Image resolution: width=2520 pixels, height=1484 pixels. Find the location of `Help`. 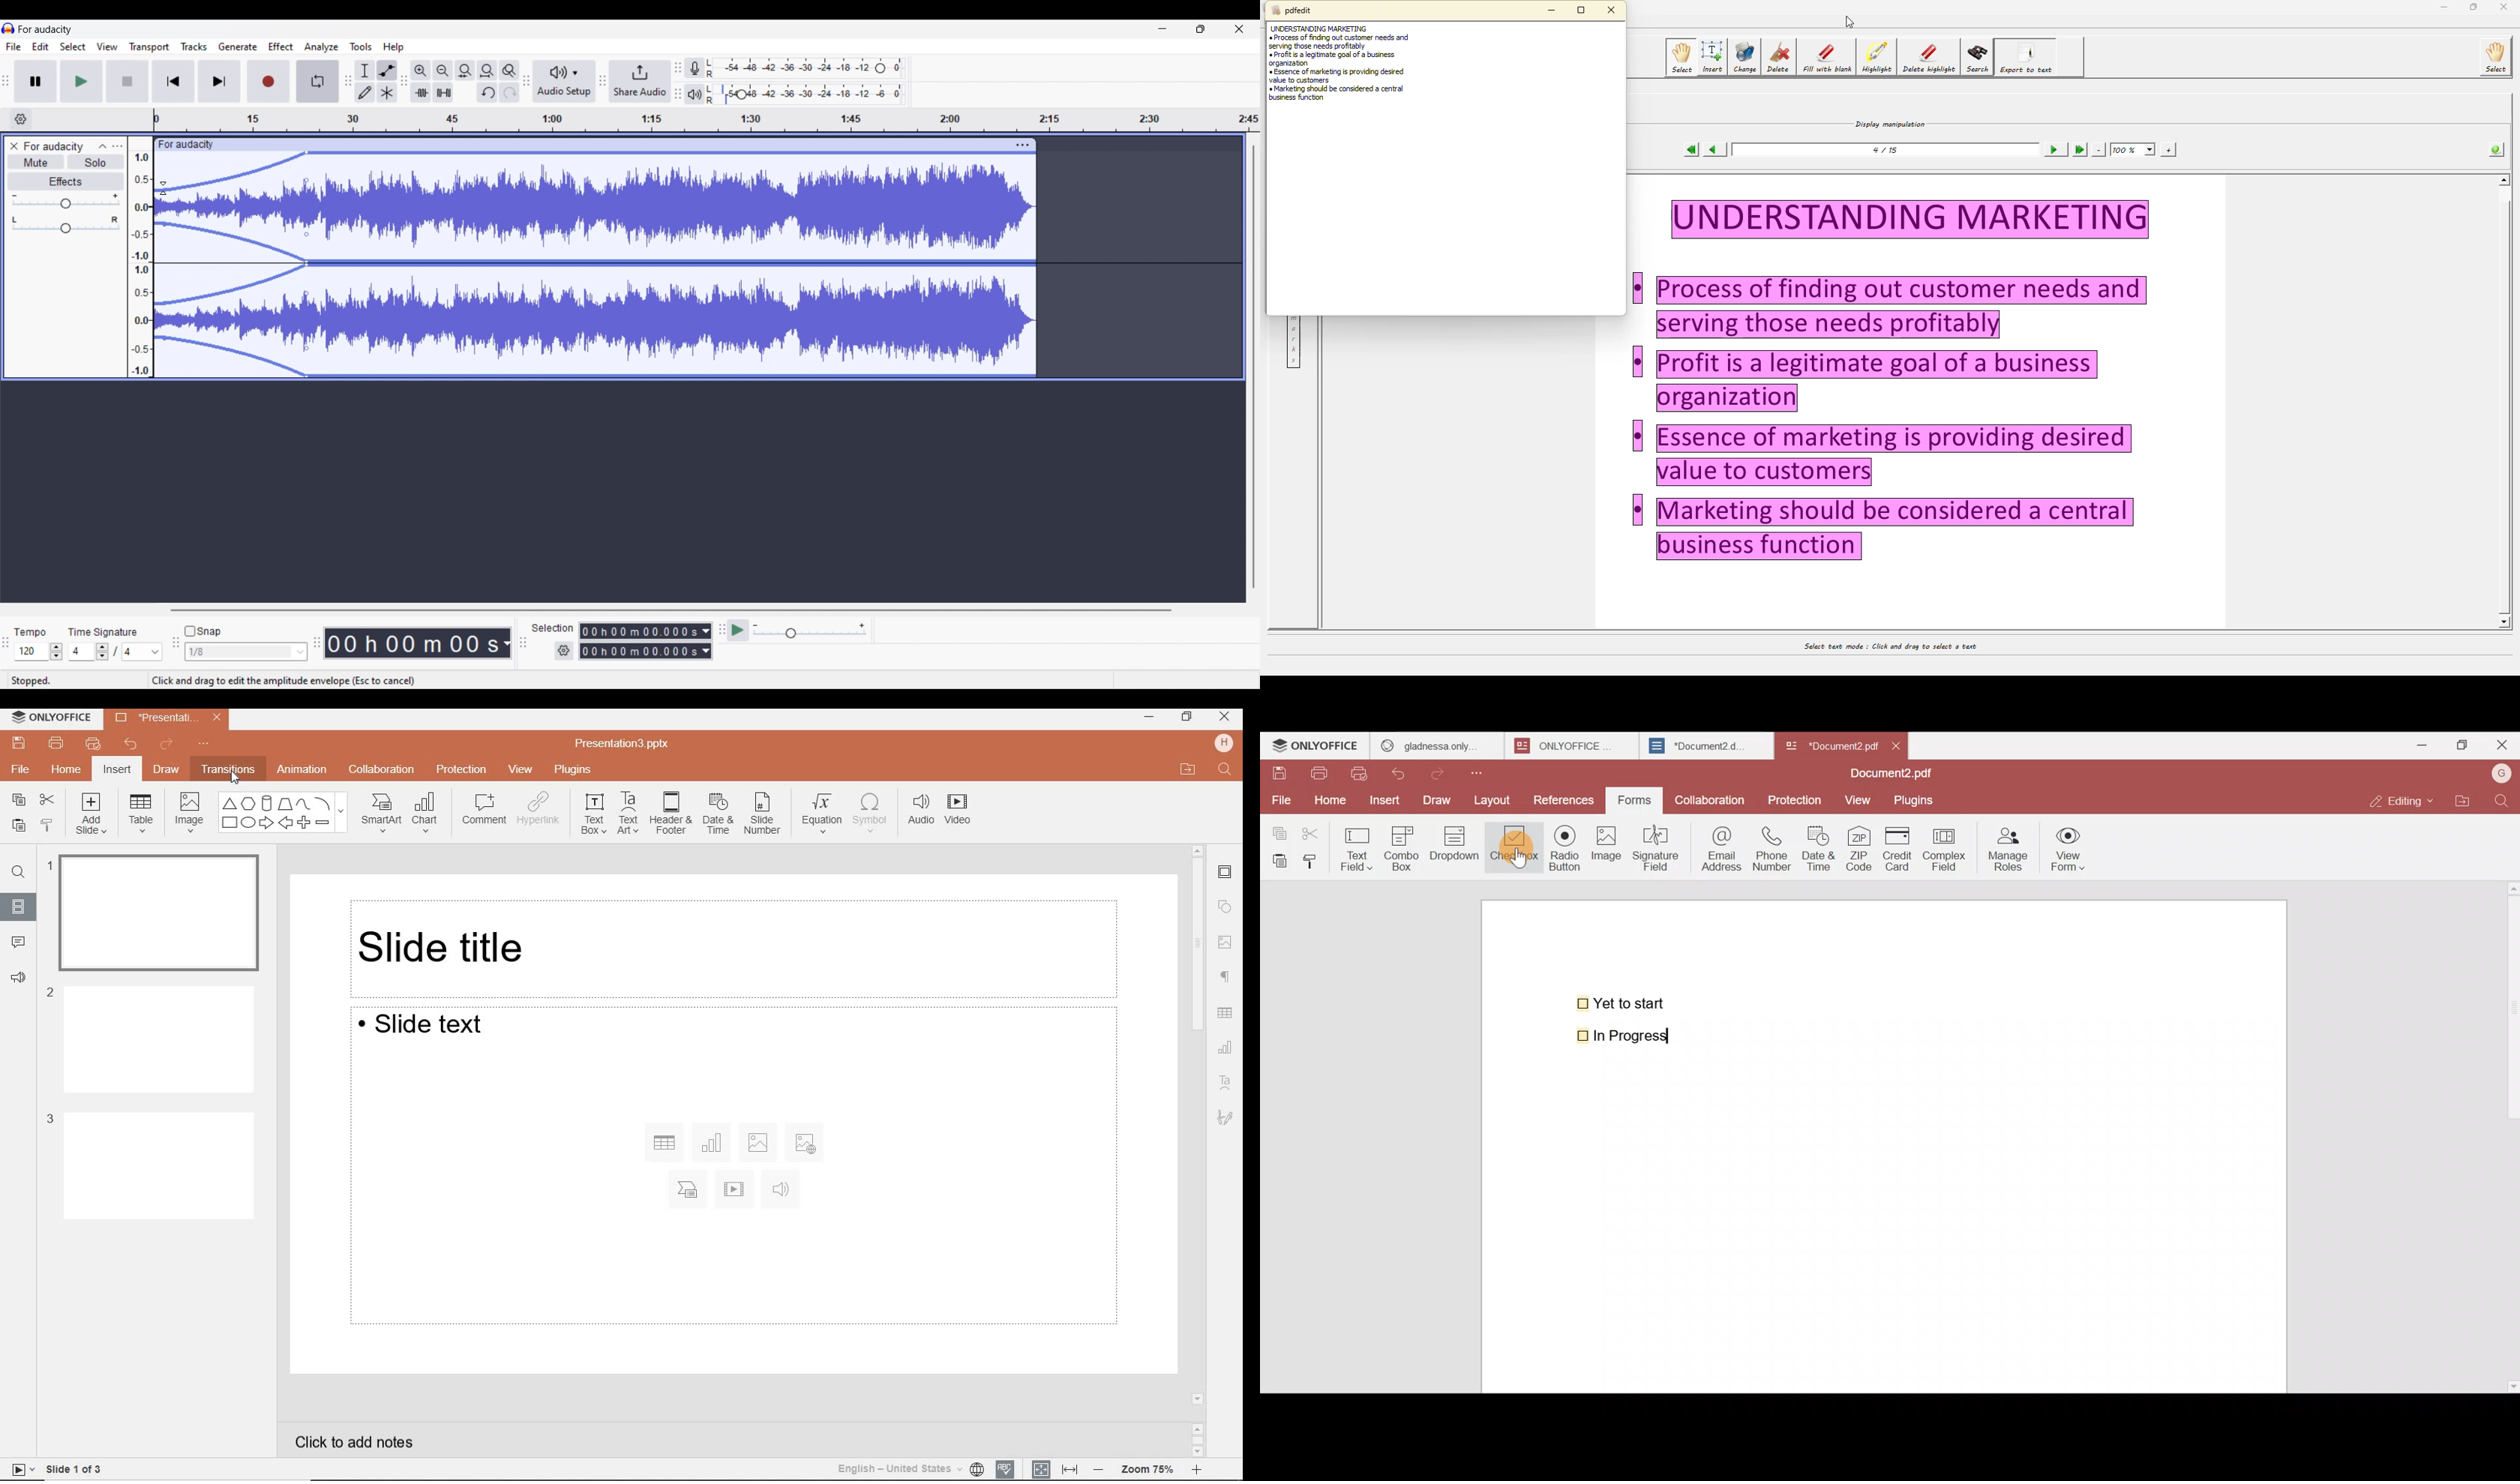

Help is located at coordinates (393, 47).